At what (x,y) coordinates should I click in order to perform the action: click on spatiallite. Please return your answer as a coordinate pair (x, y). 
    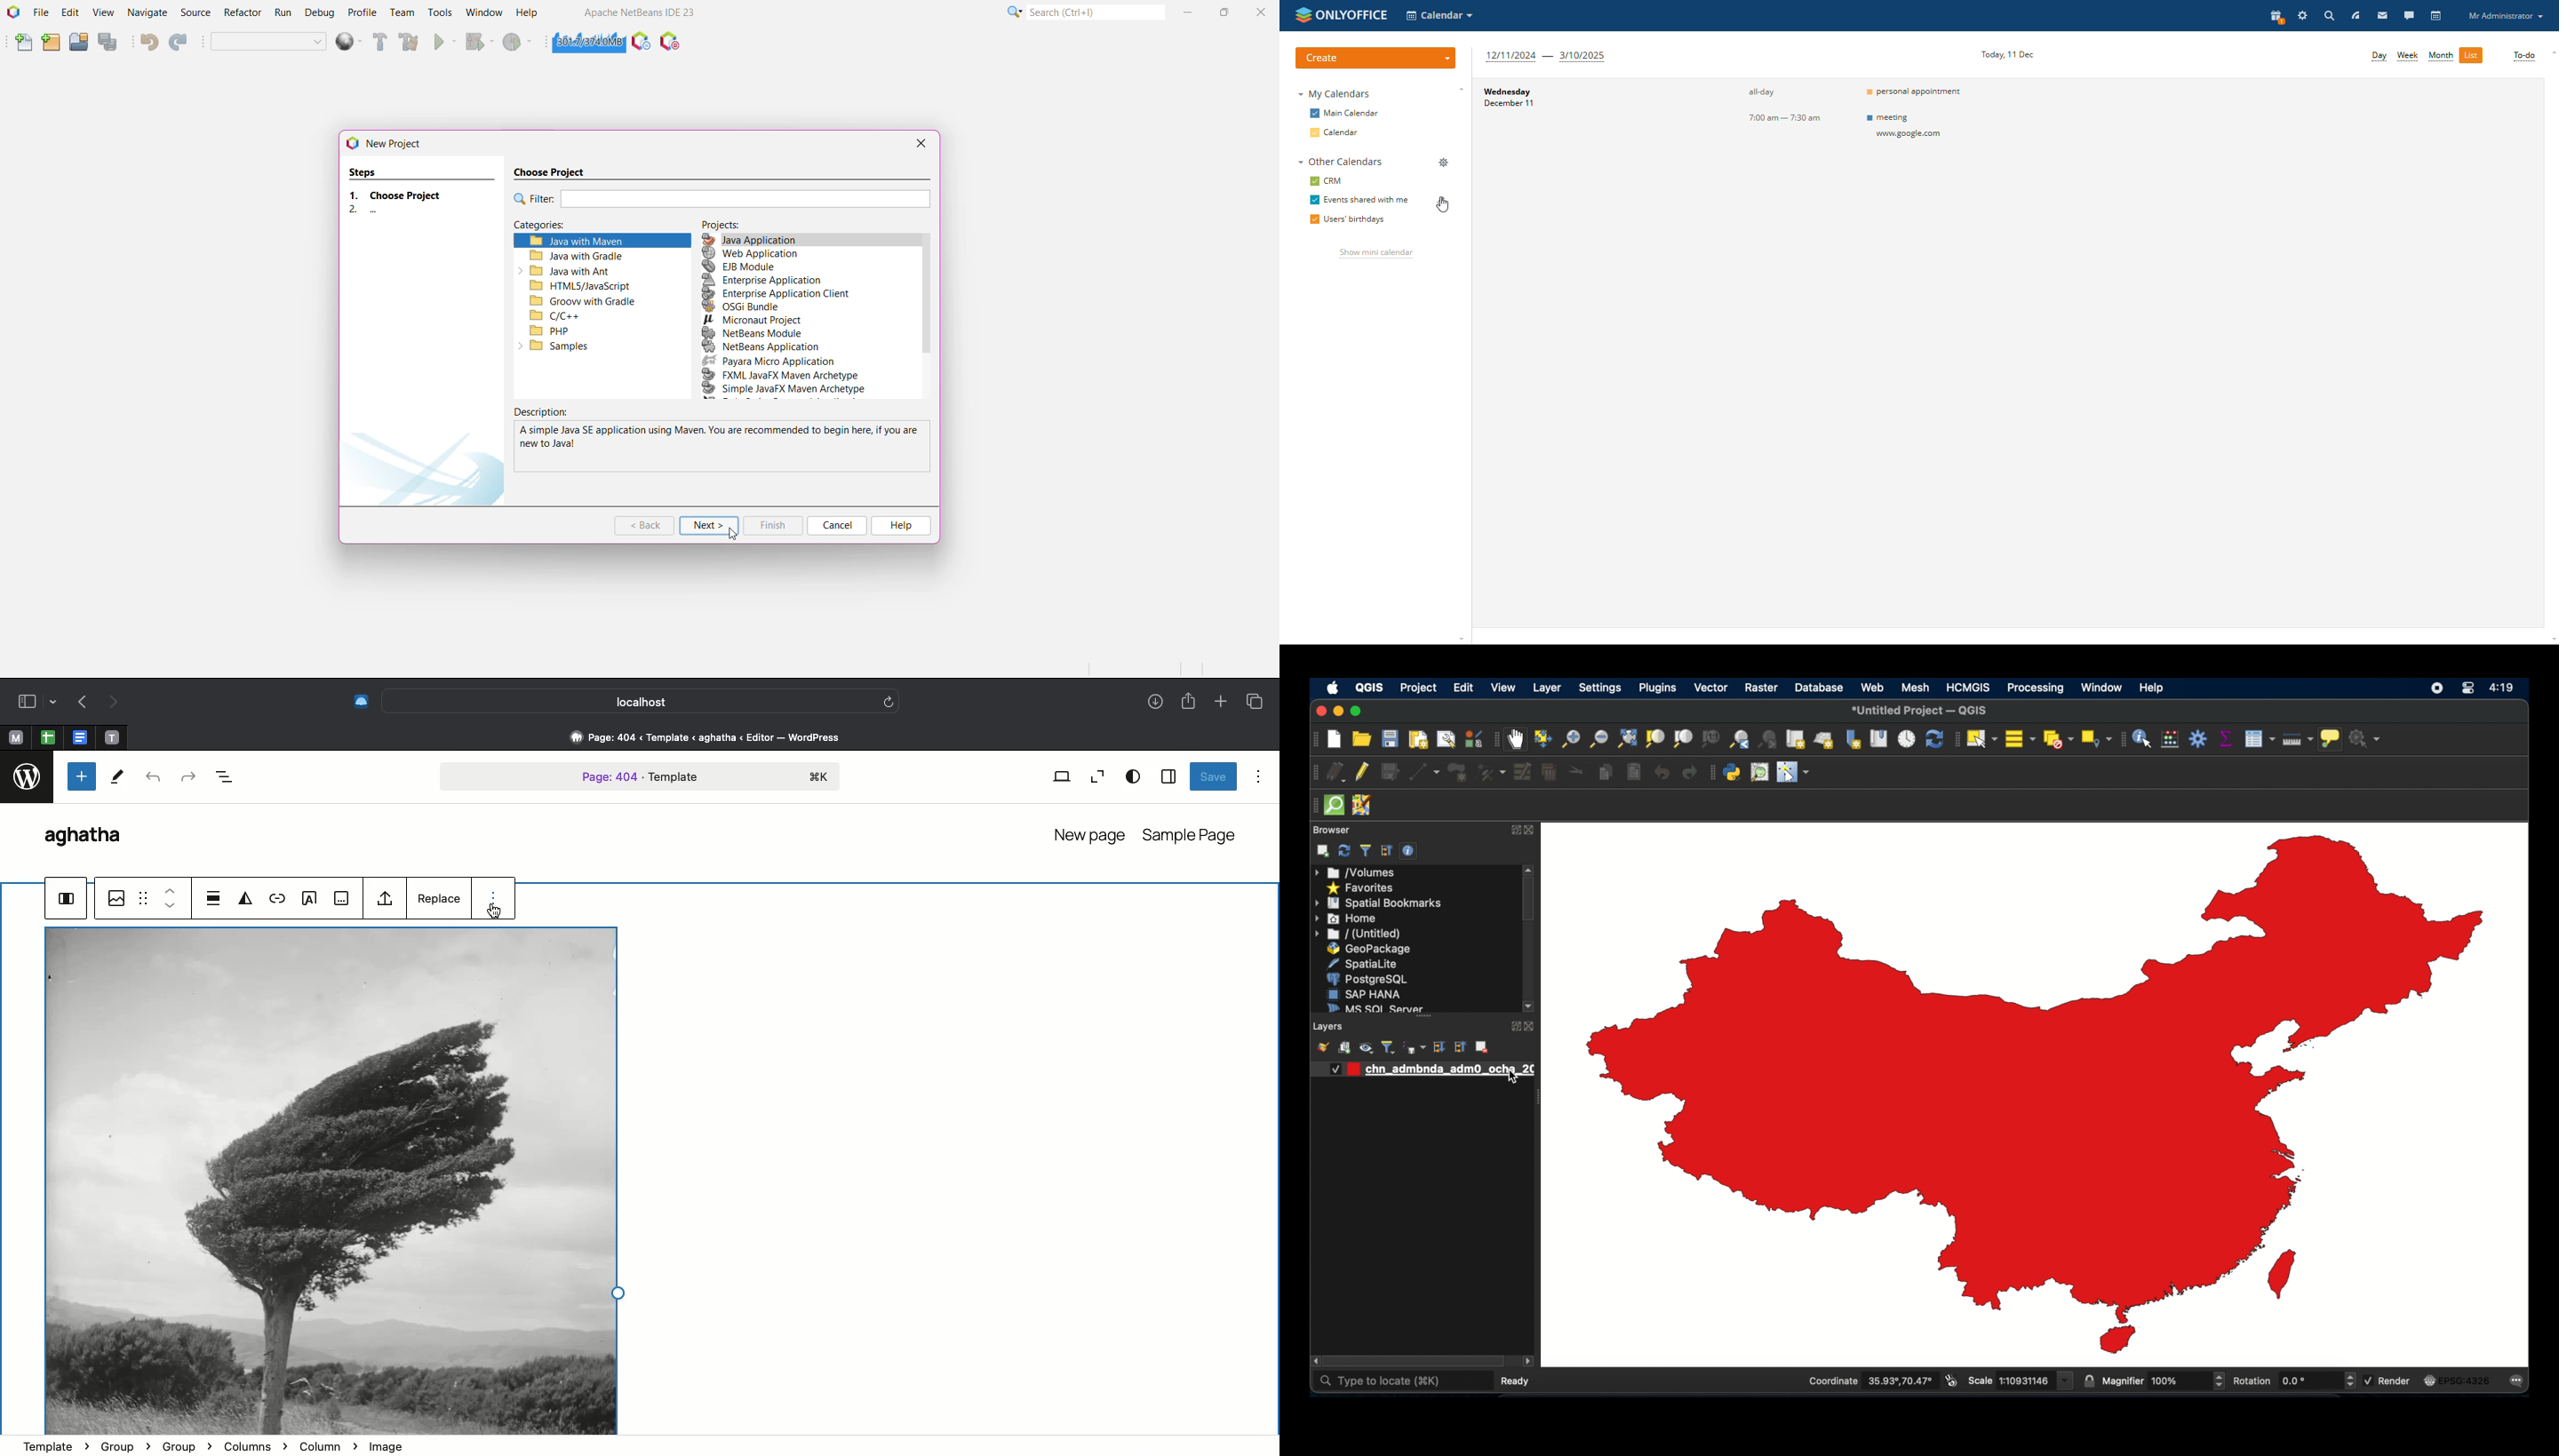
    Looking at the image, I should click on (1367, 964).